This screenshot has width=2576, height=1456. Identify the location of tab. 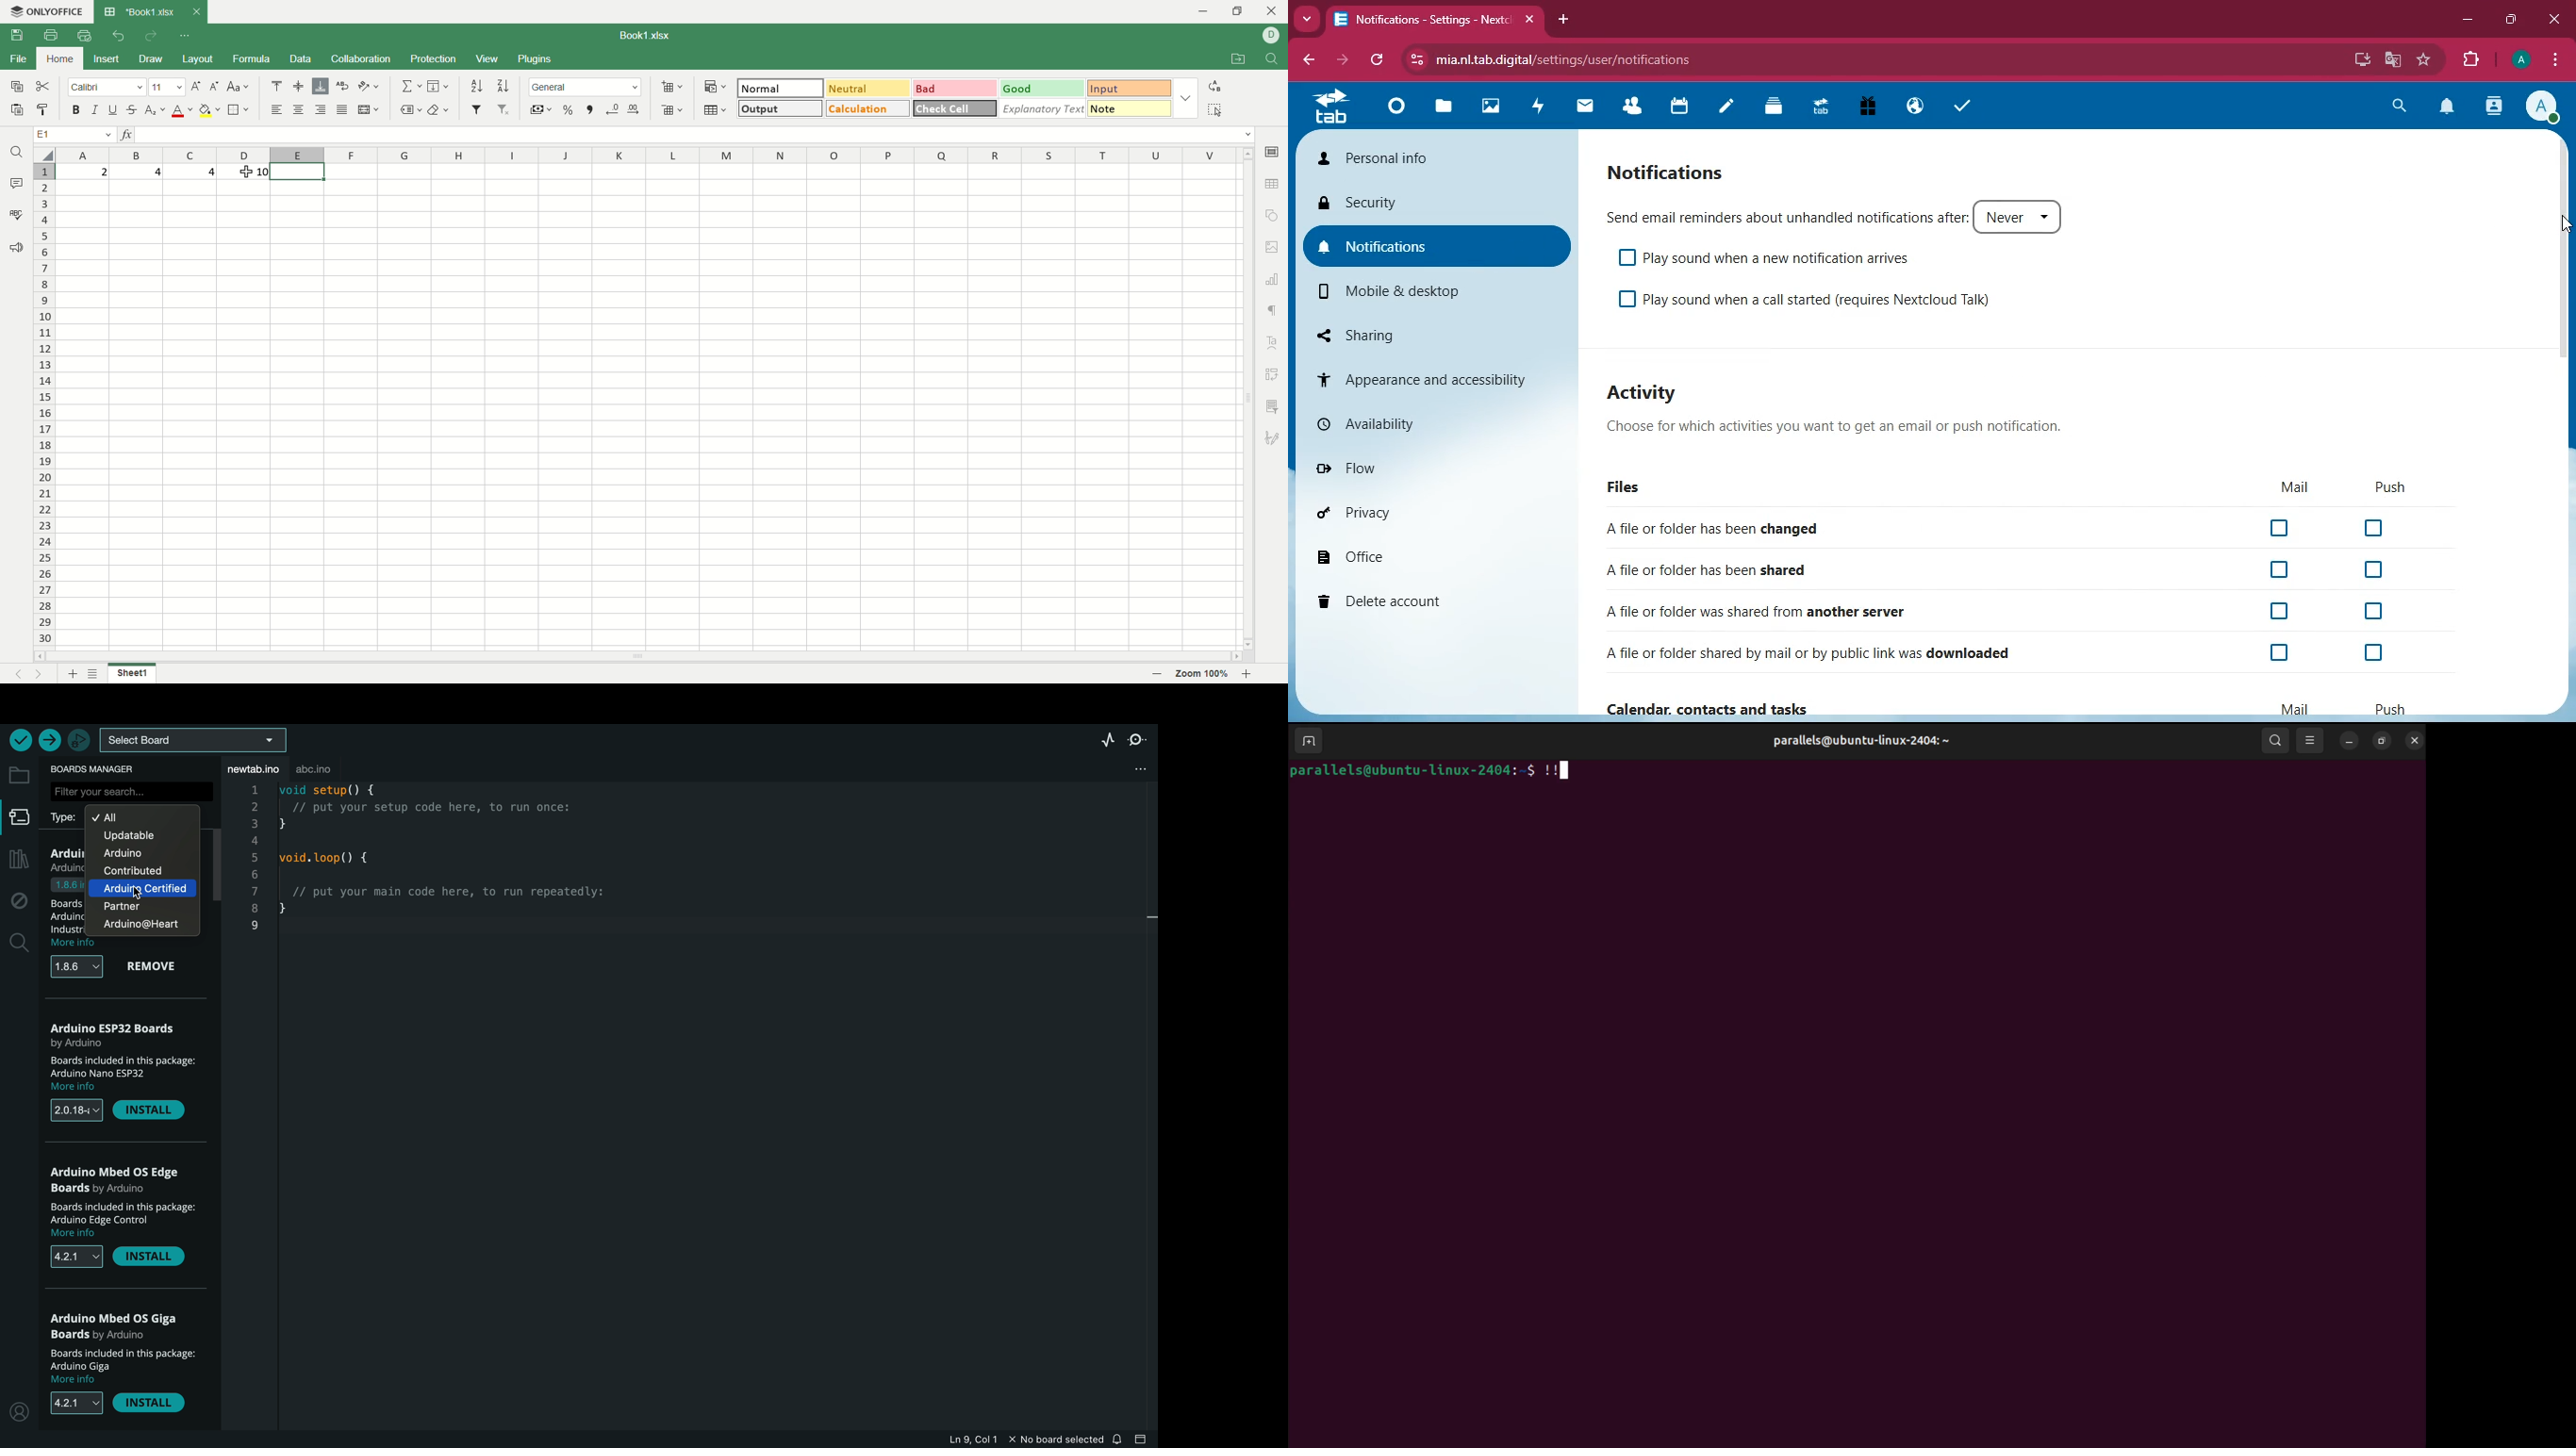
(1335, 107).